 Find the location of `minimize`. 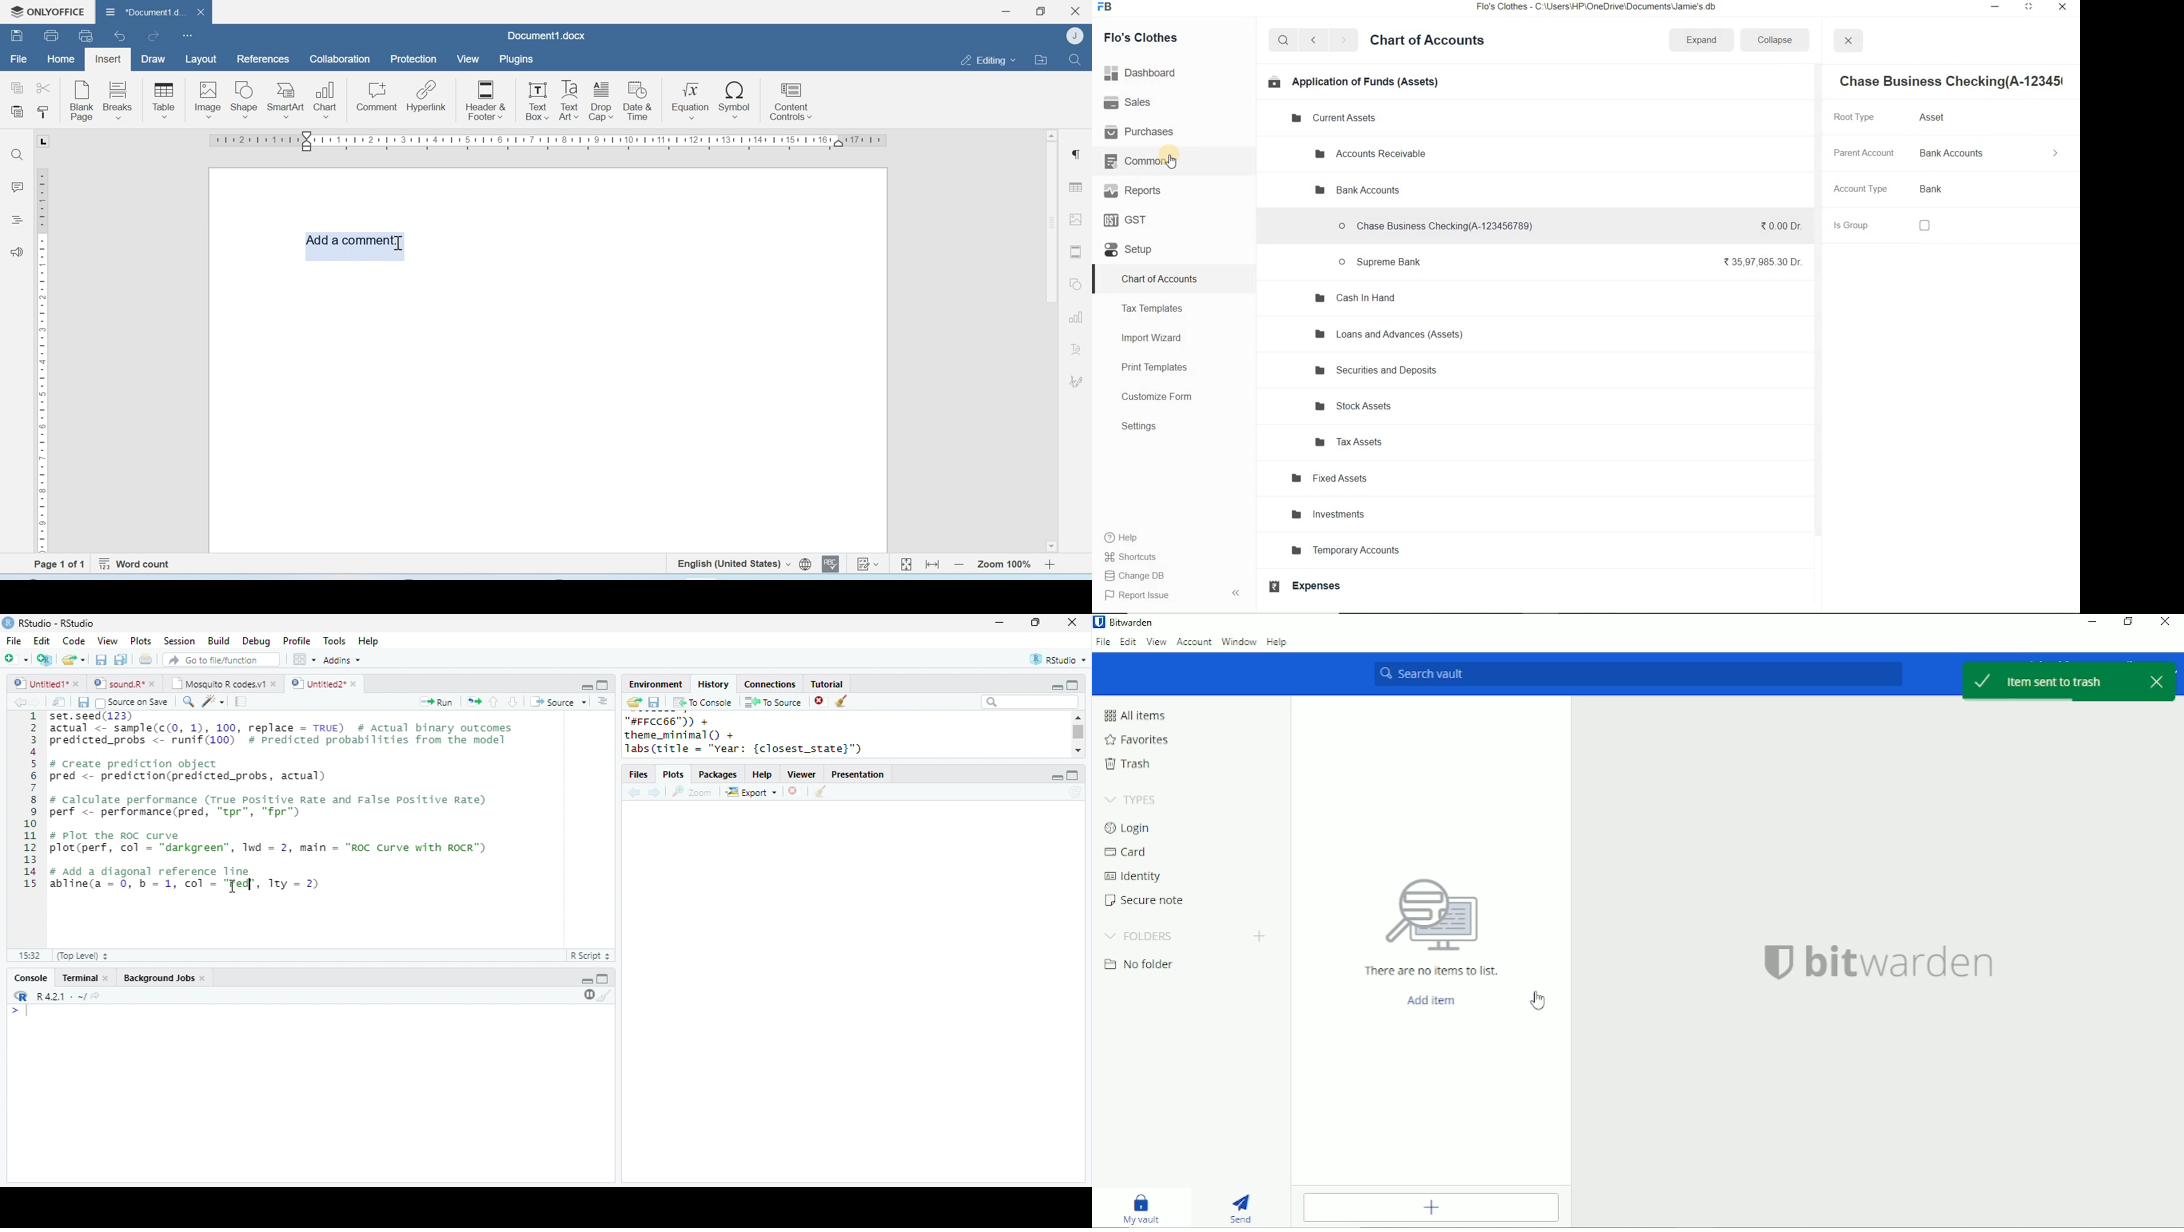

minimize is located at coordinates (587, 982).